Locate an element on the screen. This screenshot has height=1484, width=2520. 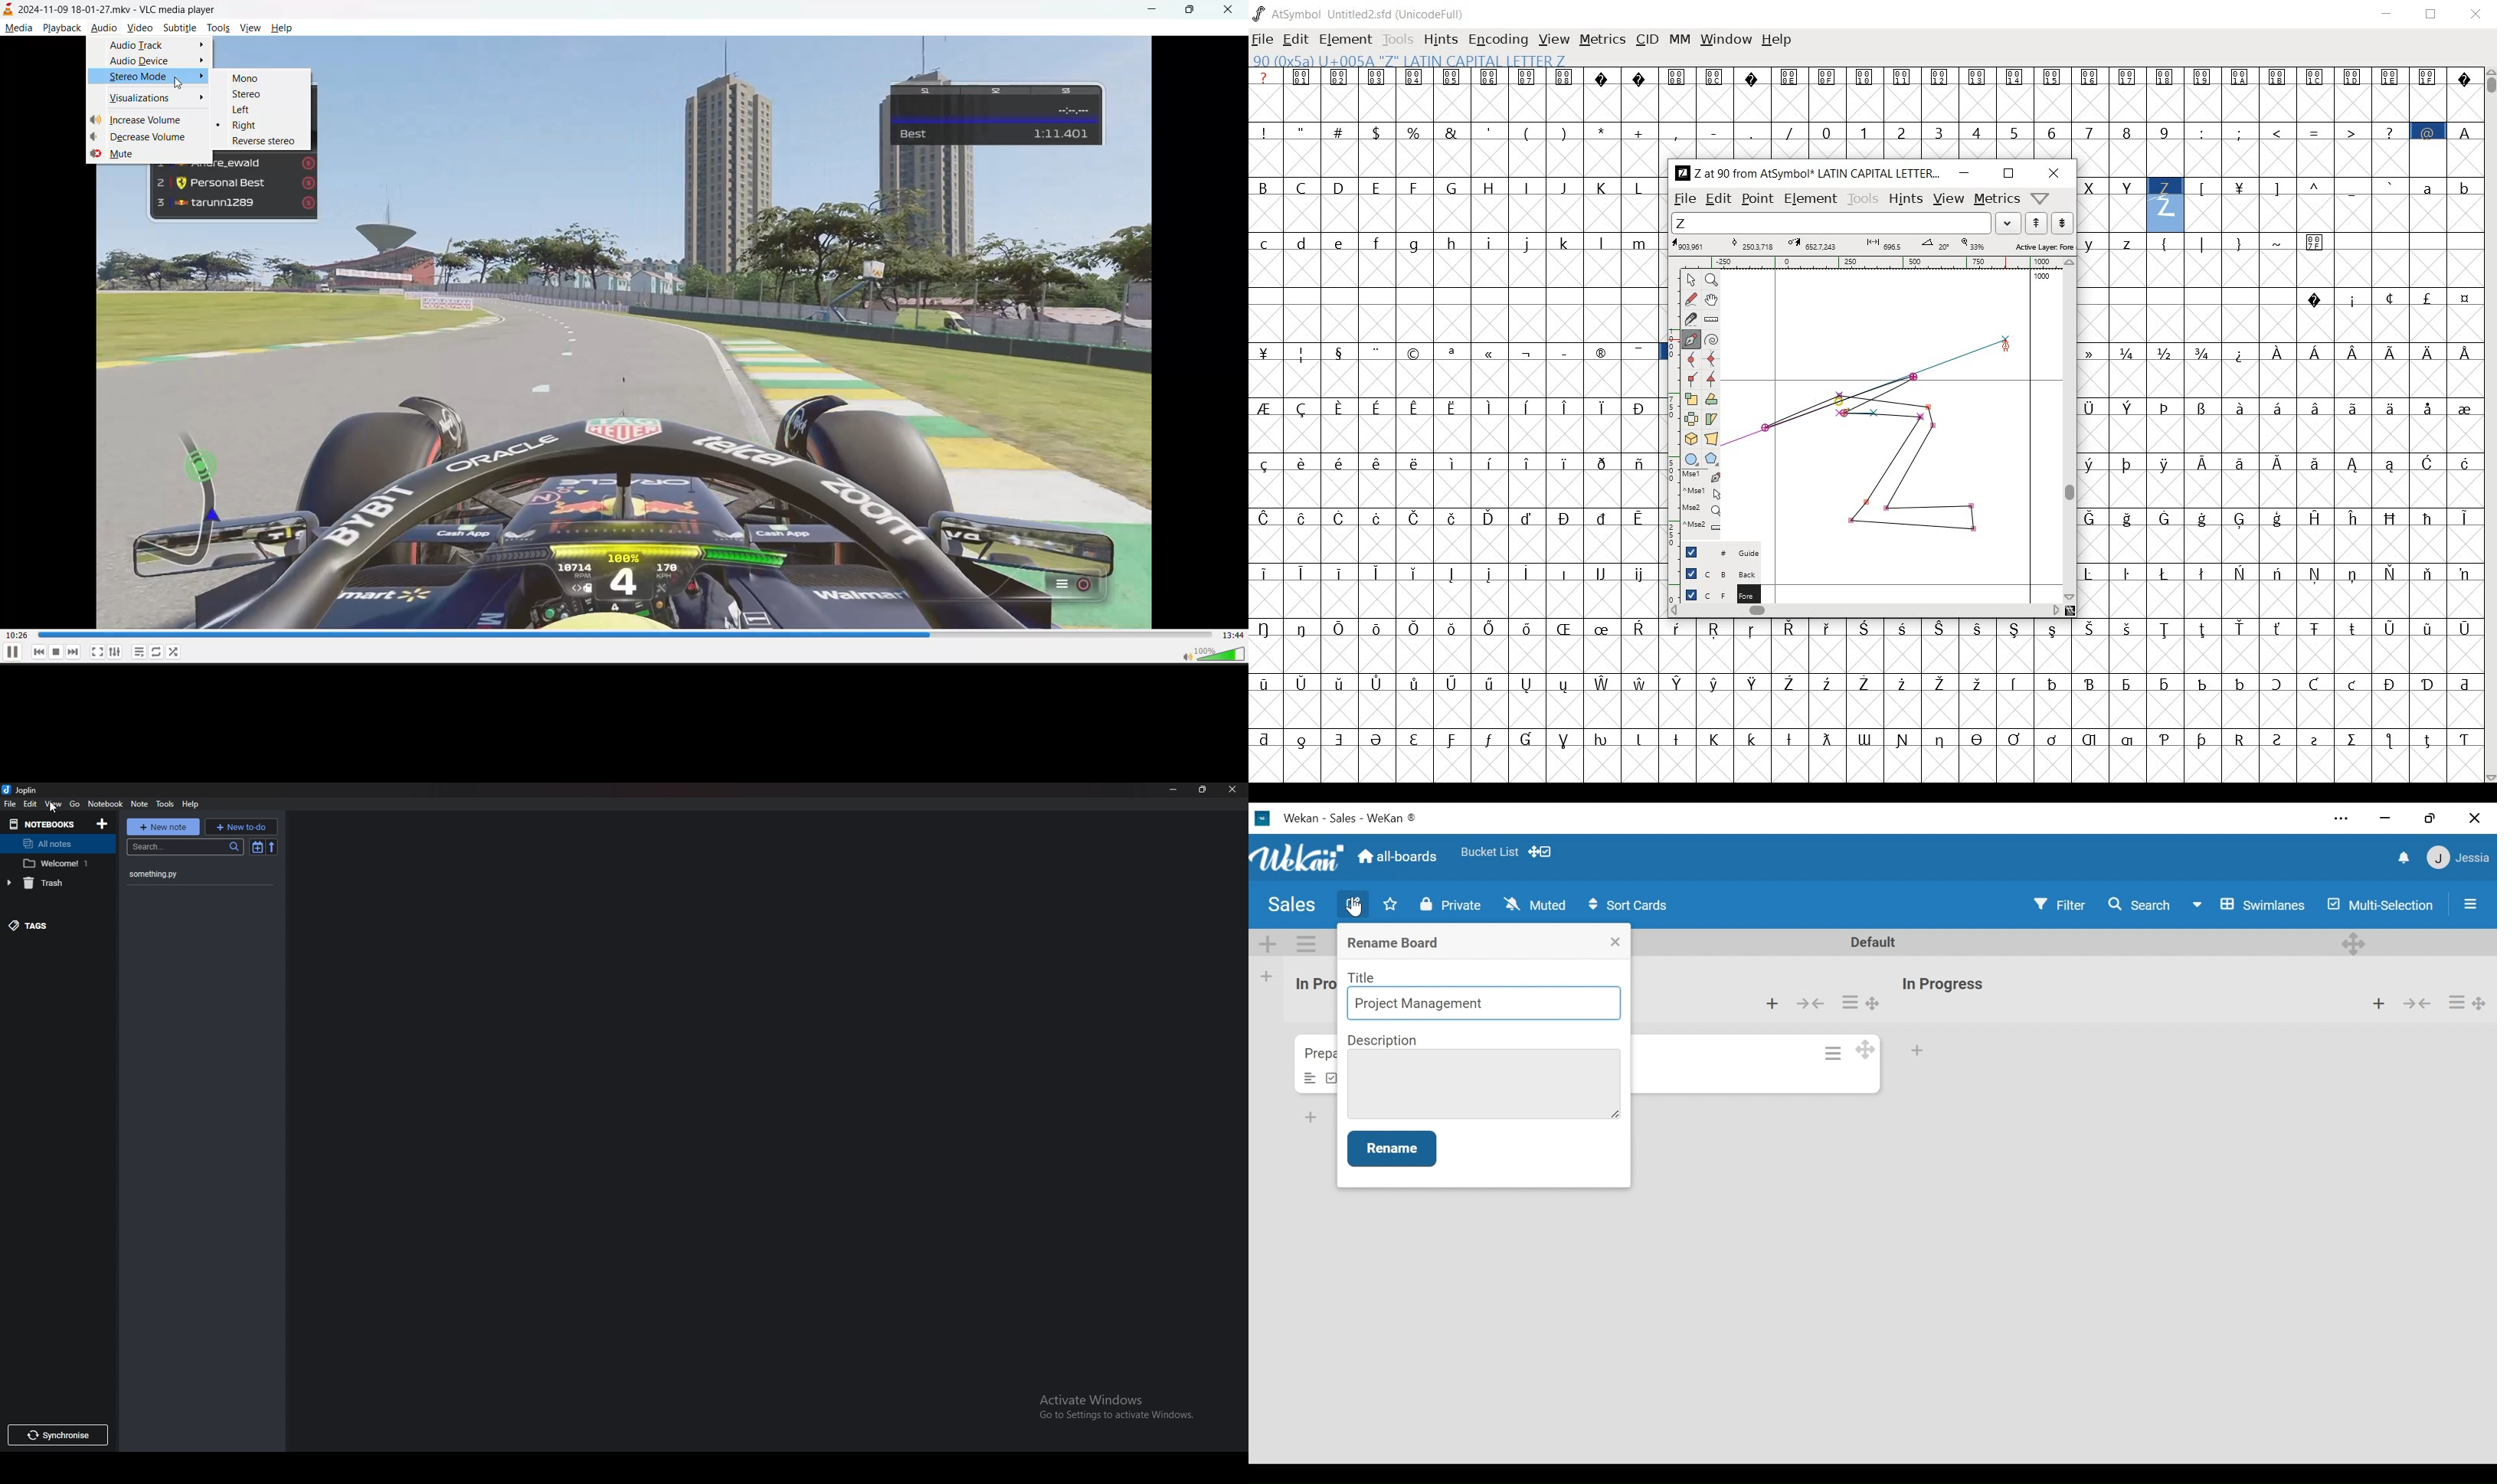
Foreground is located at coordinates (1716, 593).